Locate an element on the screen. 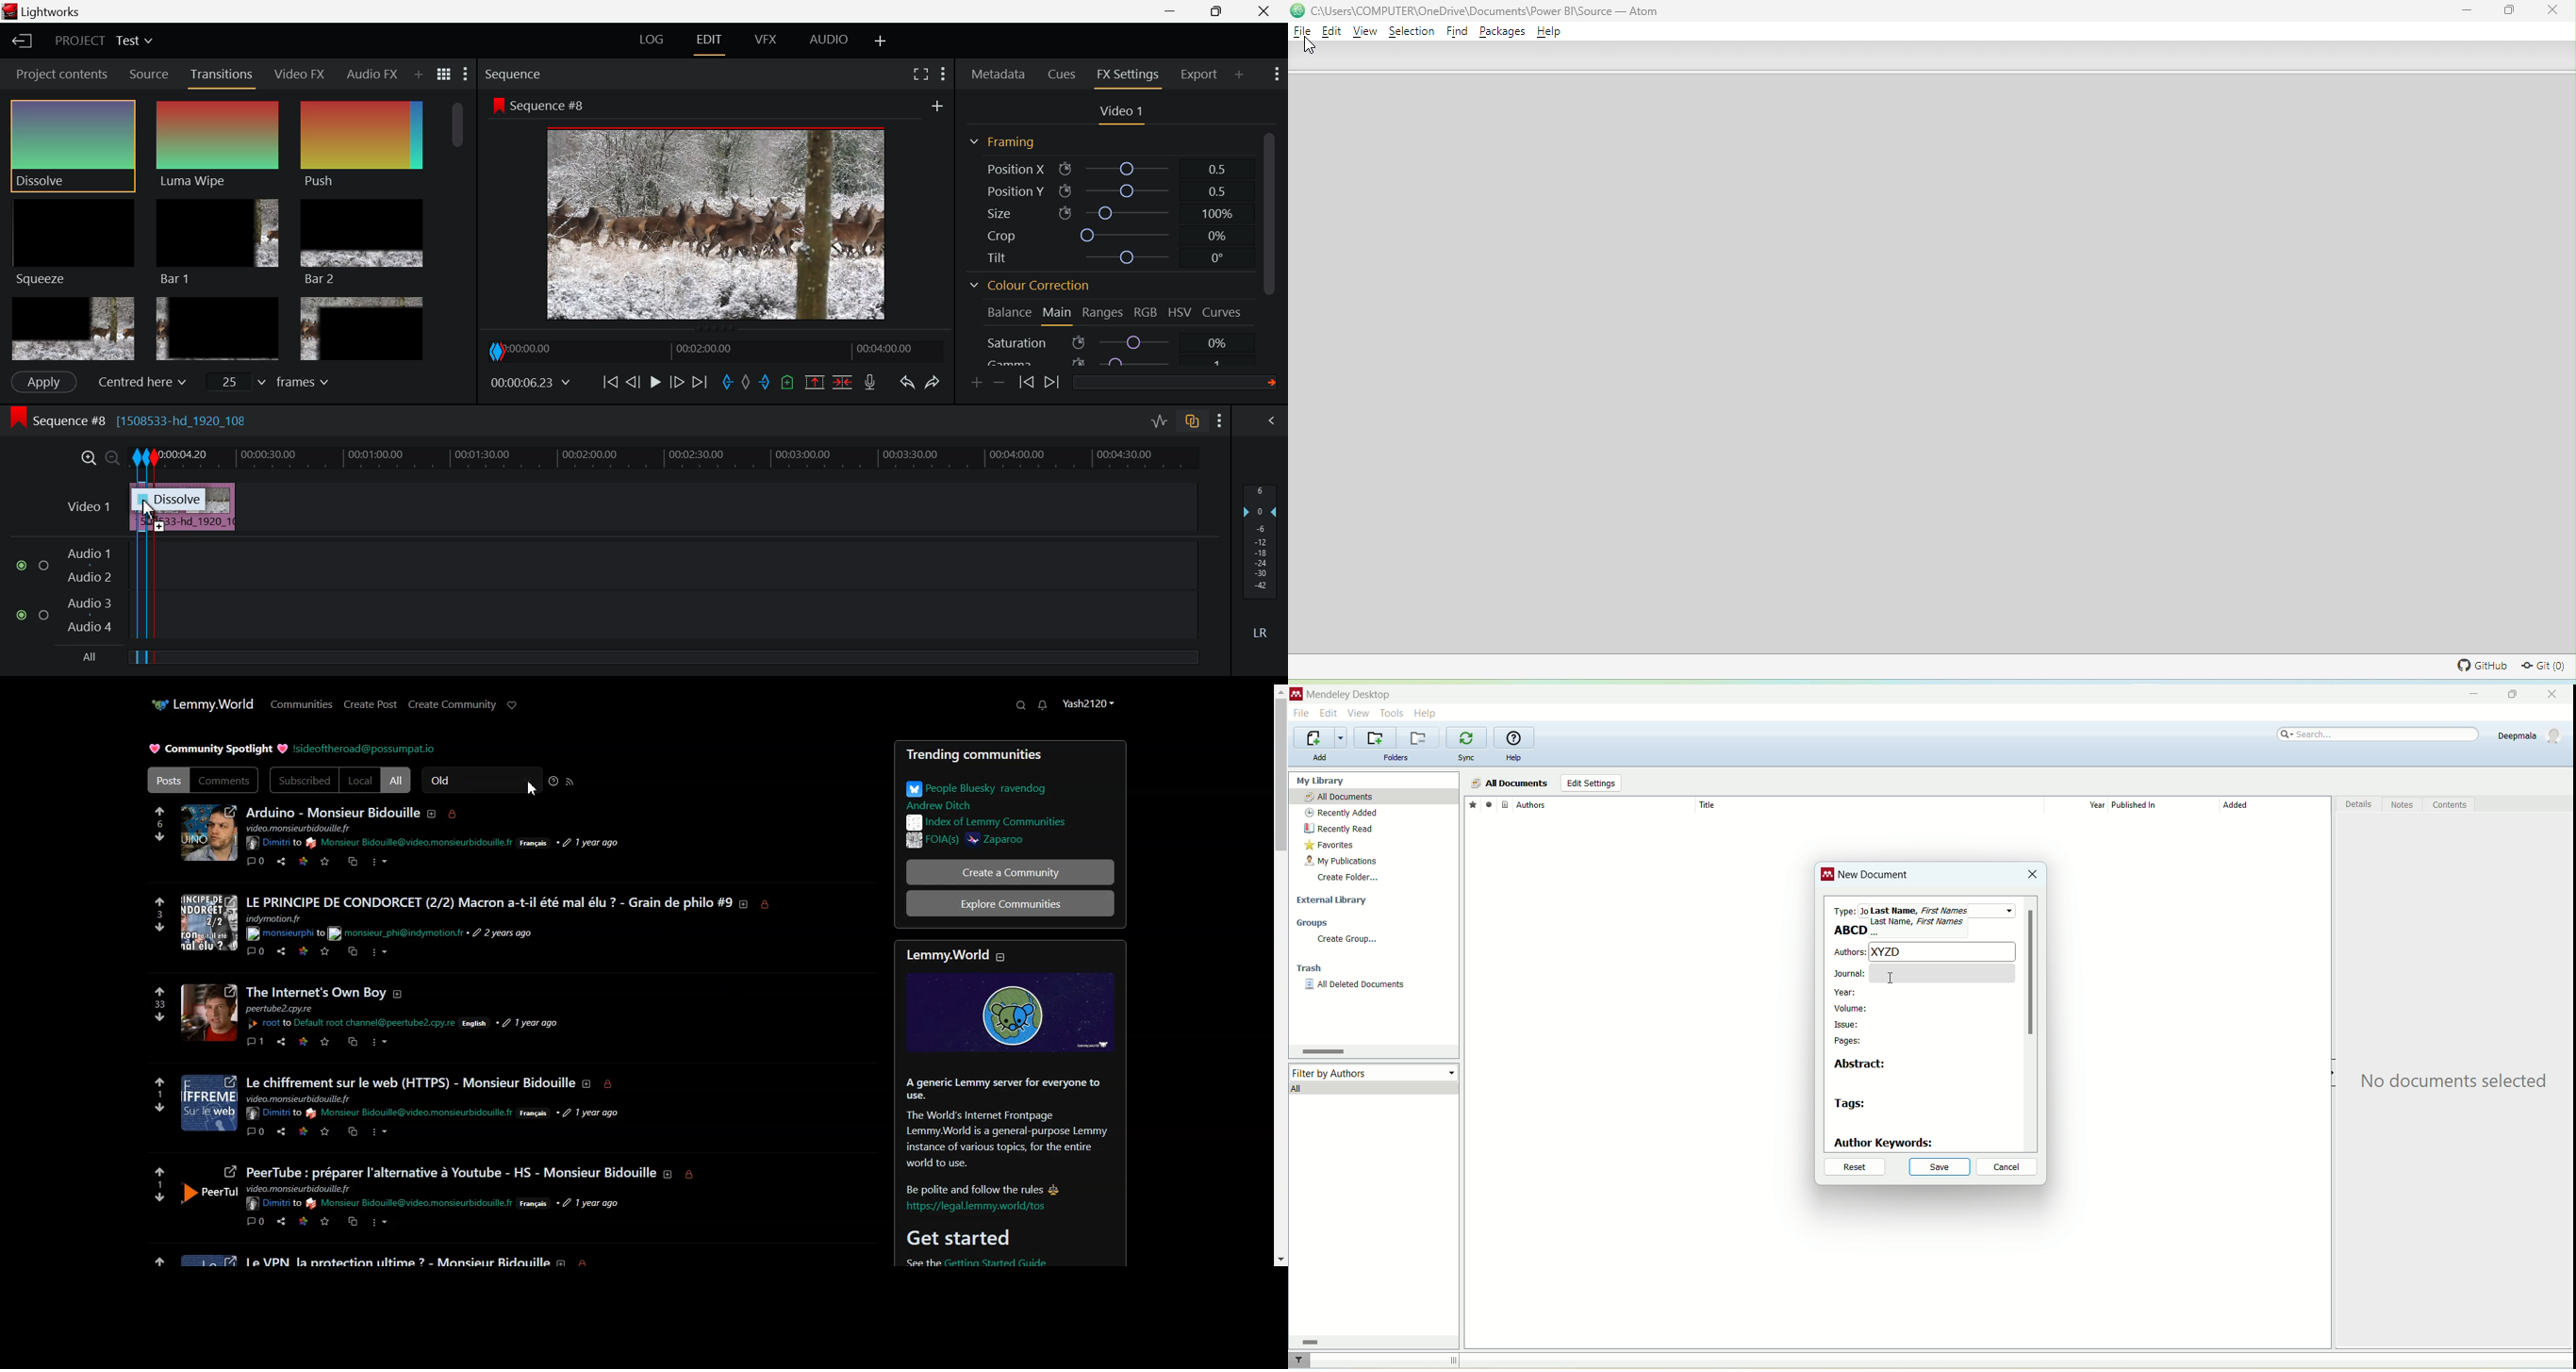 This screenshot has height=1372, width=2576. notes is located at coordinates (2405, 805).